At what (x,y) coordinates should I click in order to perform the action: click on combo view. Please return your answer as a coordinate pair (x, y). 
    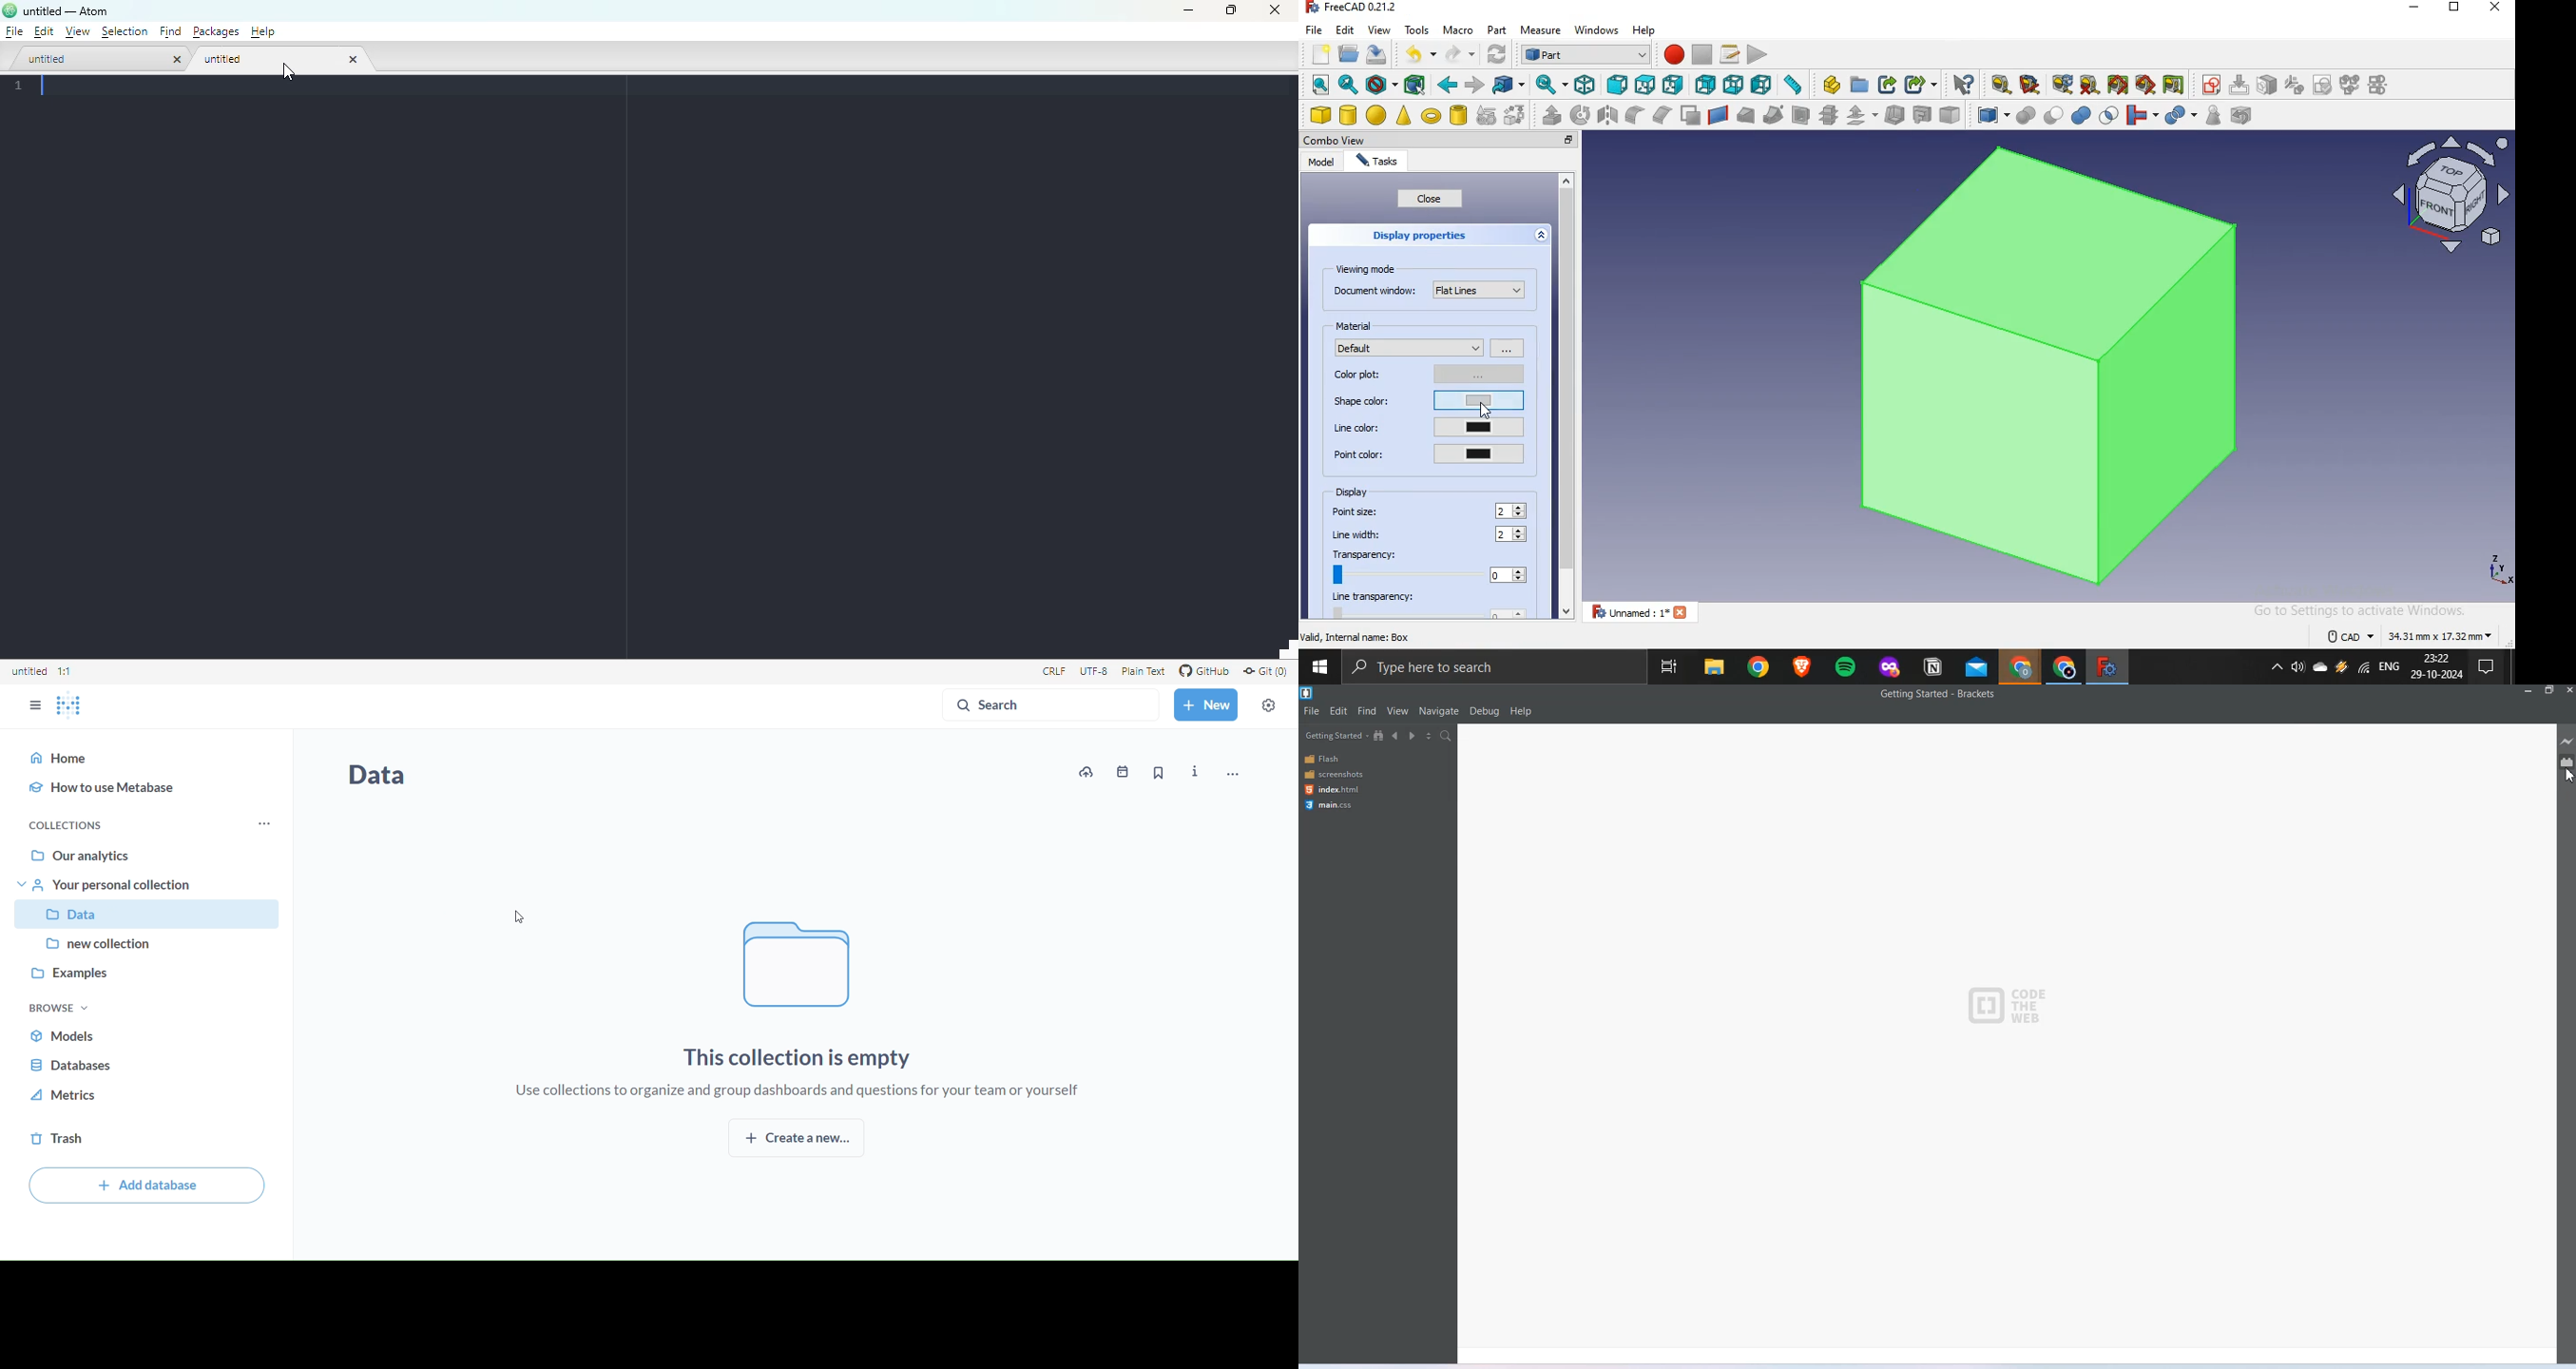
    Looking at the image, I should click on (1339, 140).